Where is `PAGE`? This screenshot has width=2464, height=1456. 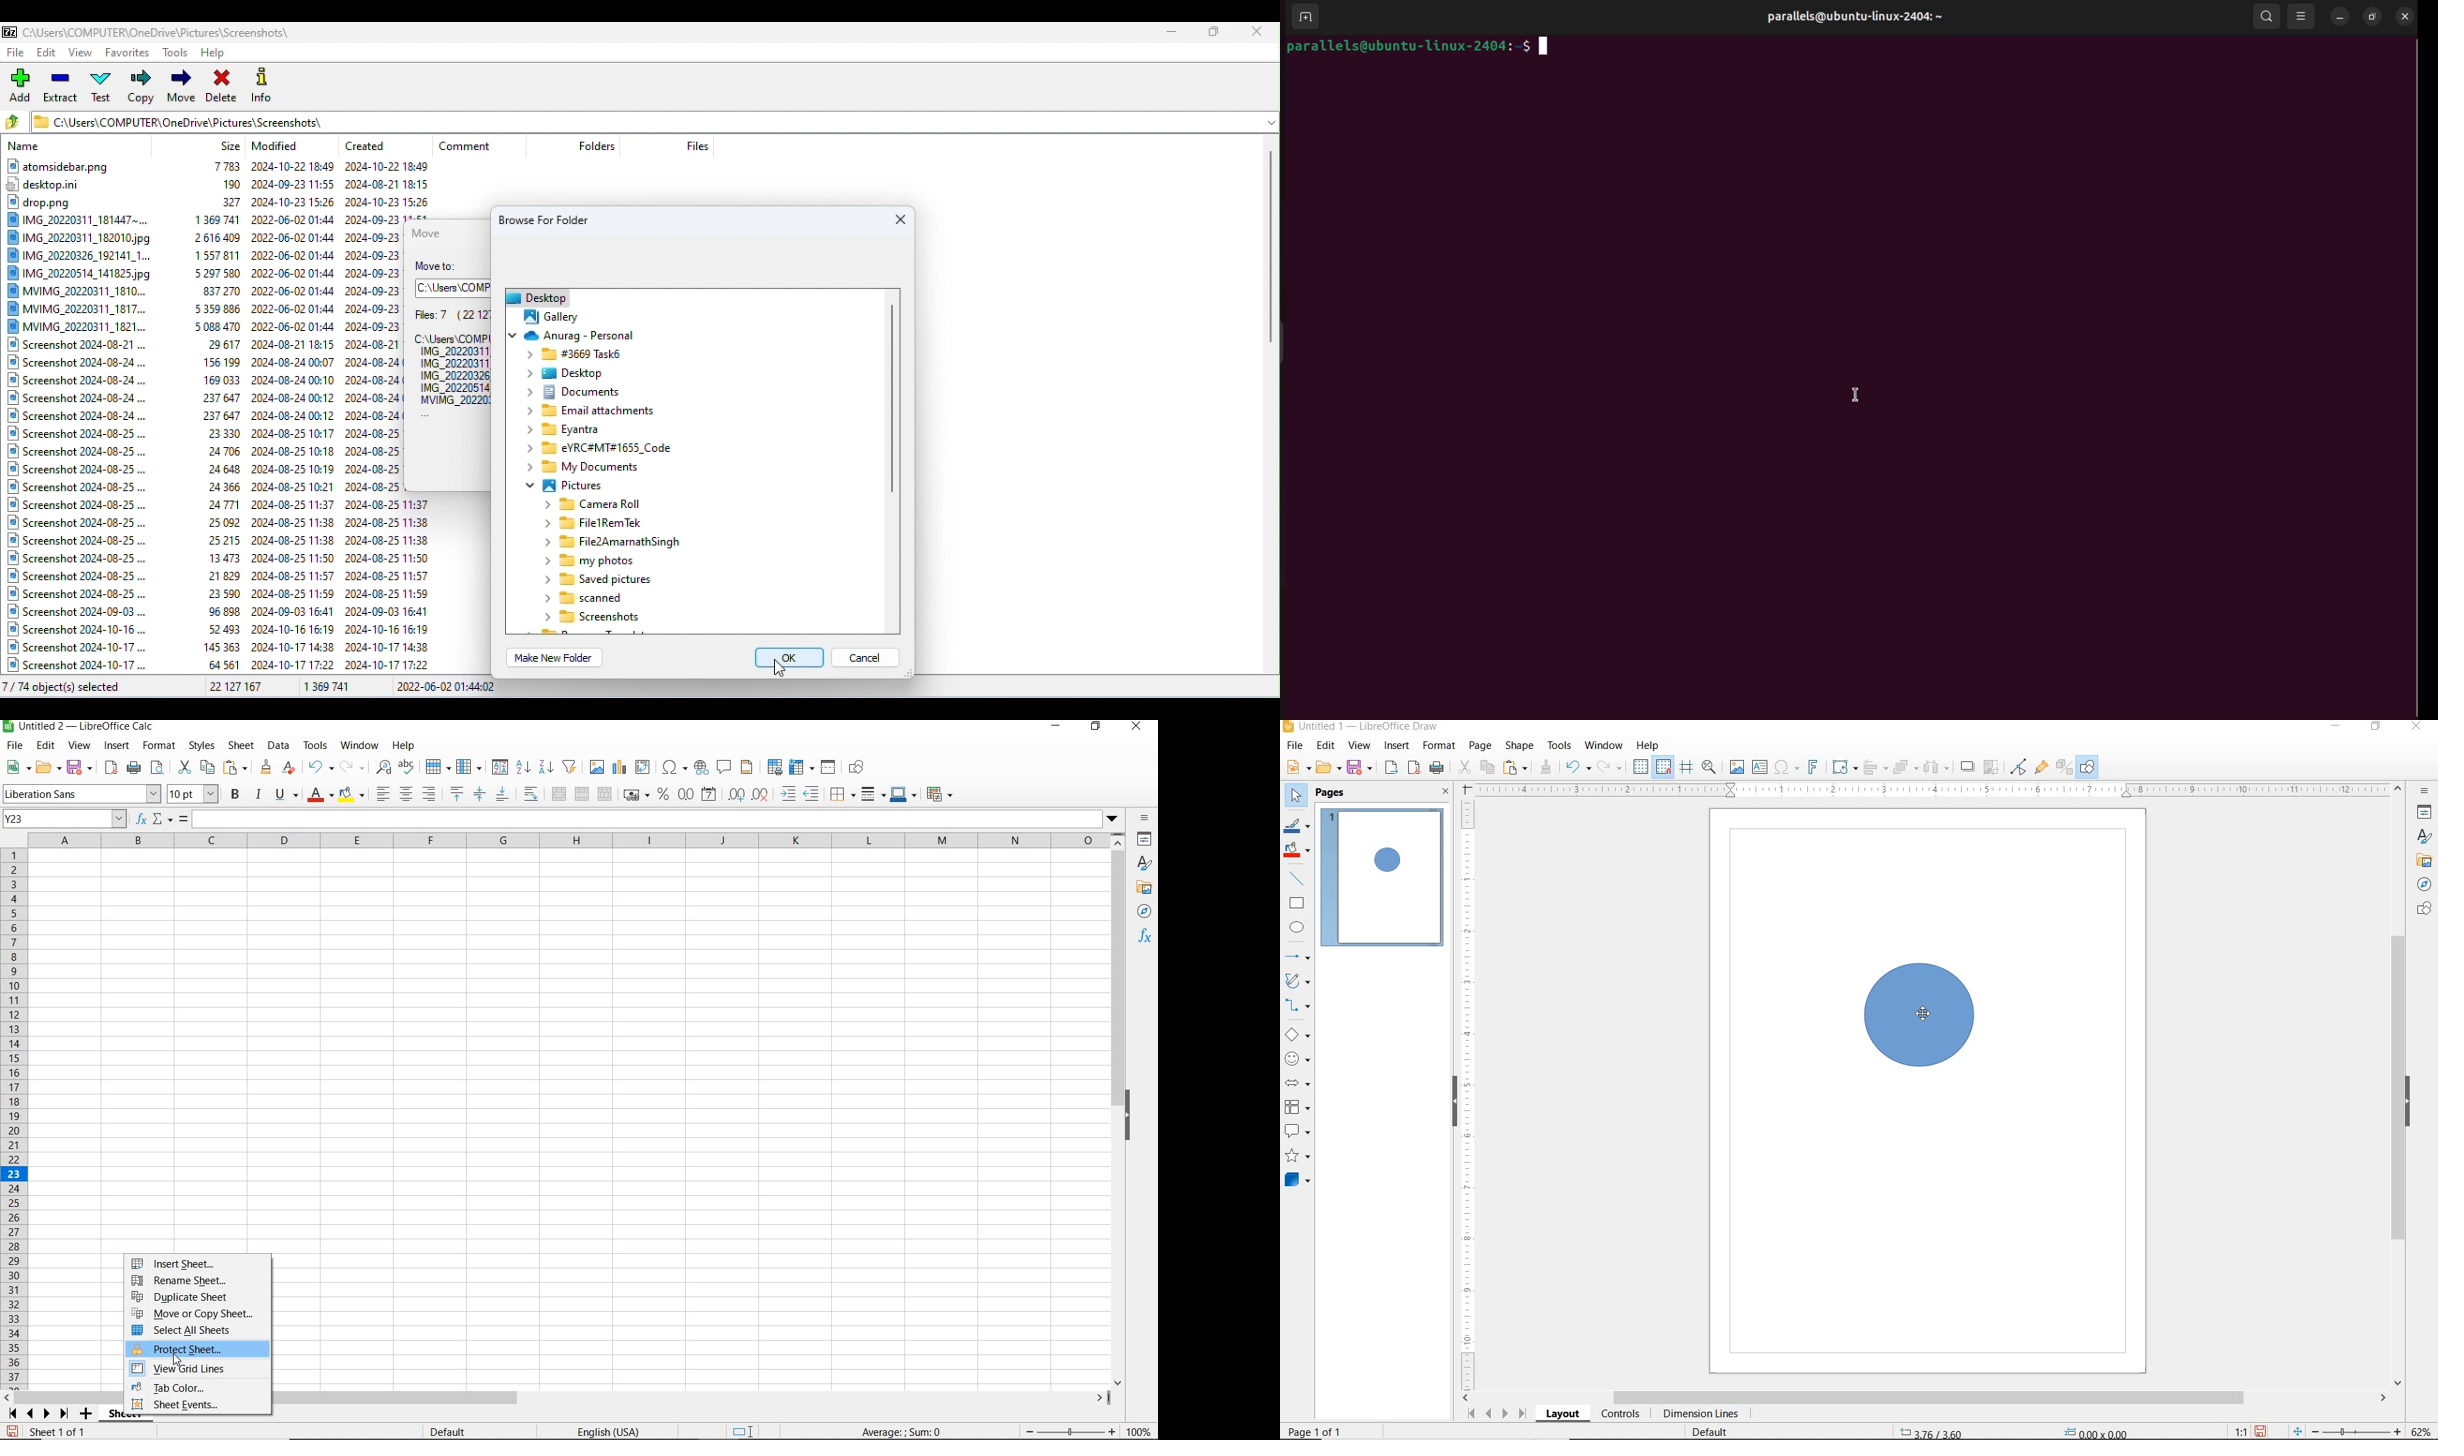
PAGE is located at coordinates (1481, 747).